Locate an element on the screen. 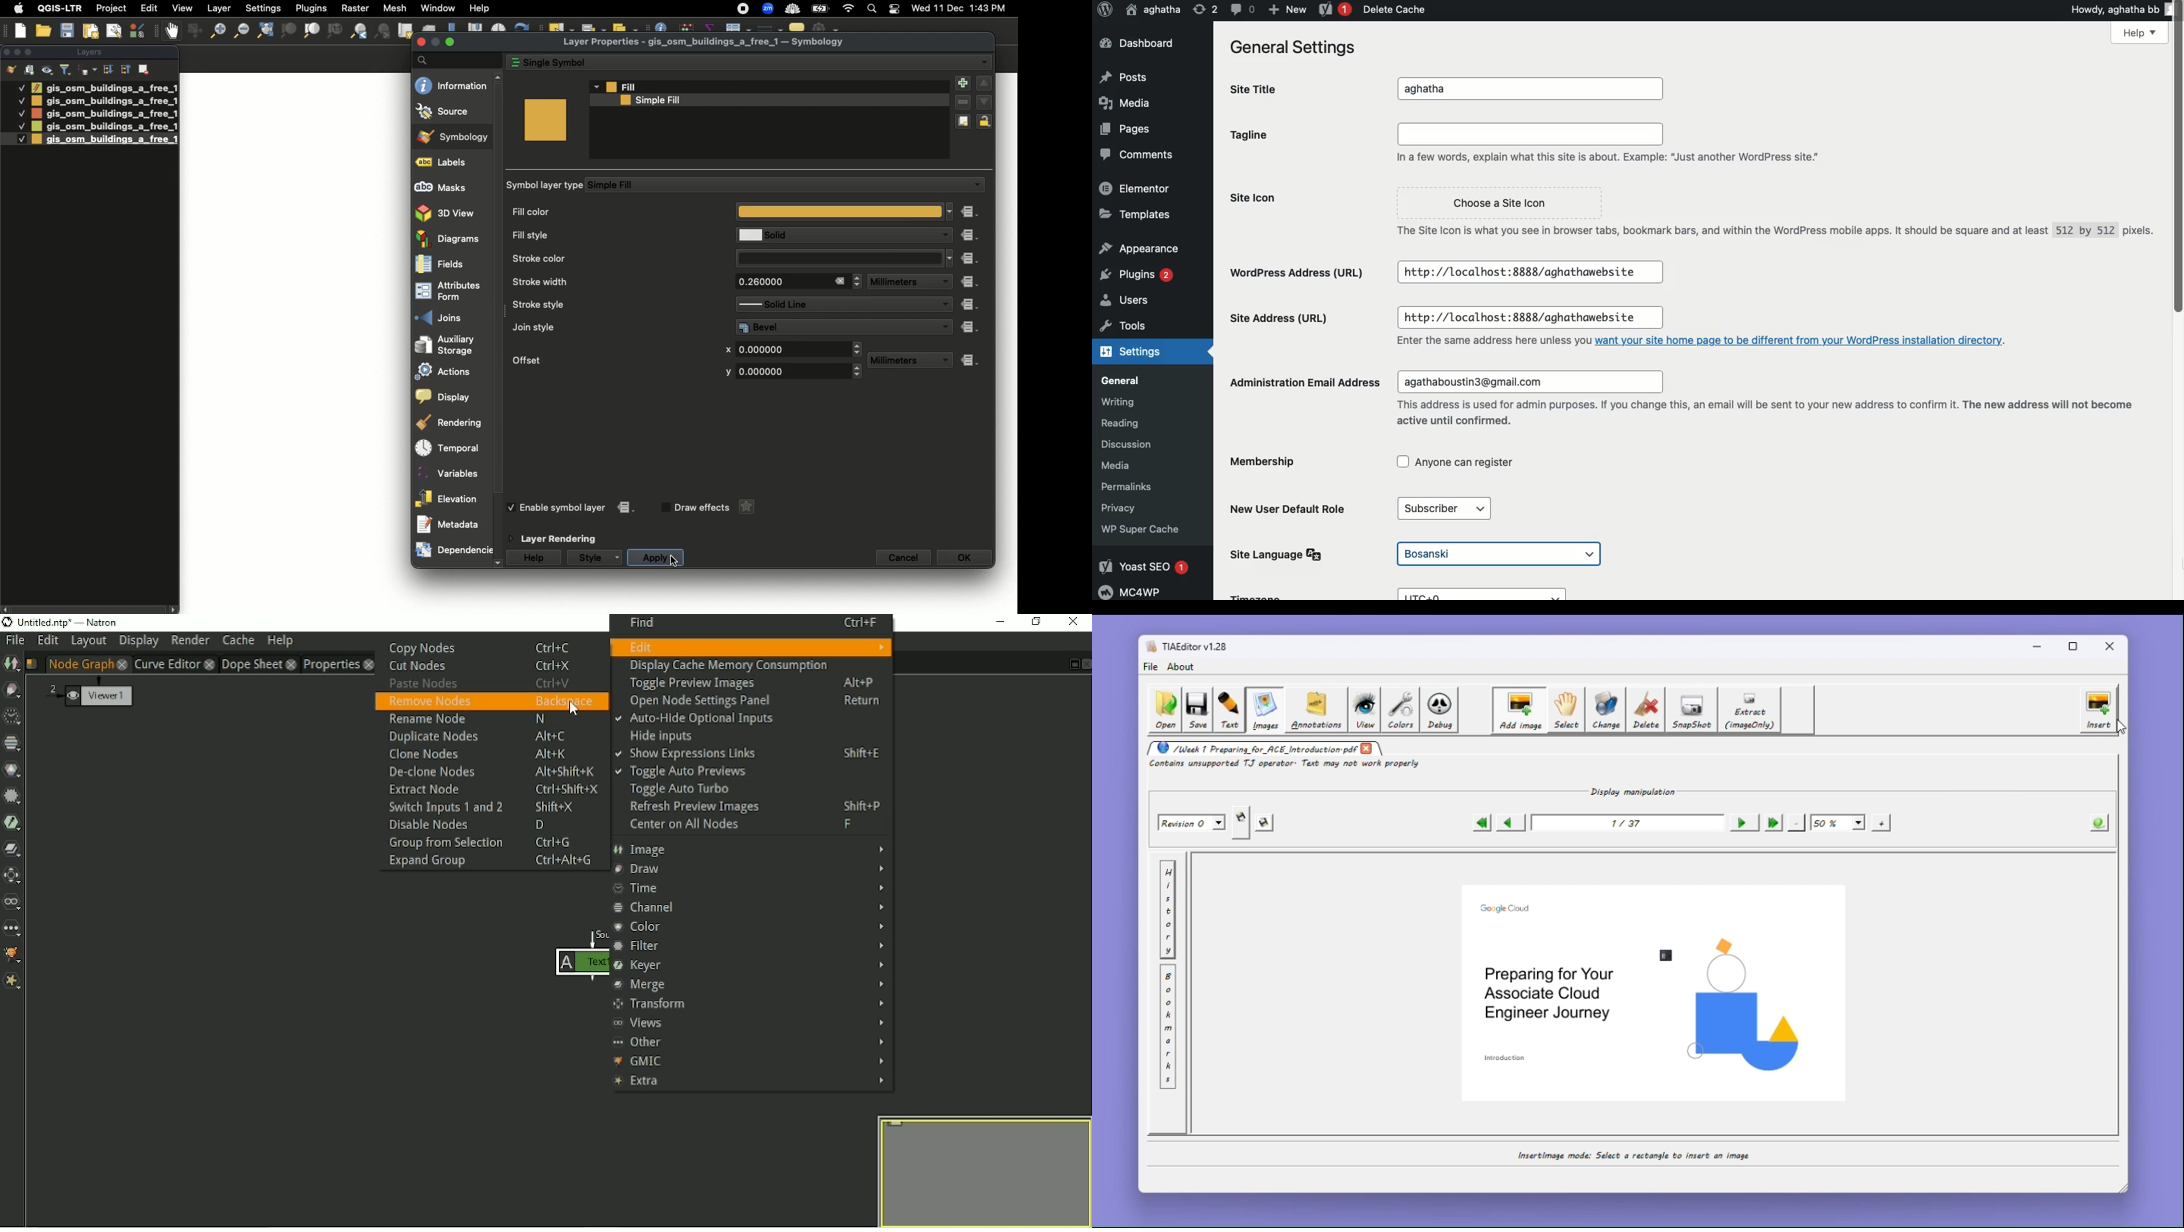 The image size is (2184, 1232). Open the layer styling panel is located at coordinates (11, 70).